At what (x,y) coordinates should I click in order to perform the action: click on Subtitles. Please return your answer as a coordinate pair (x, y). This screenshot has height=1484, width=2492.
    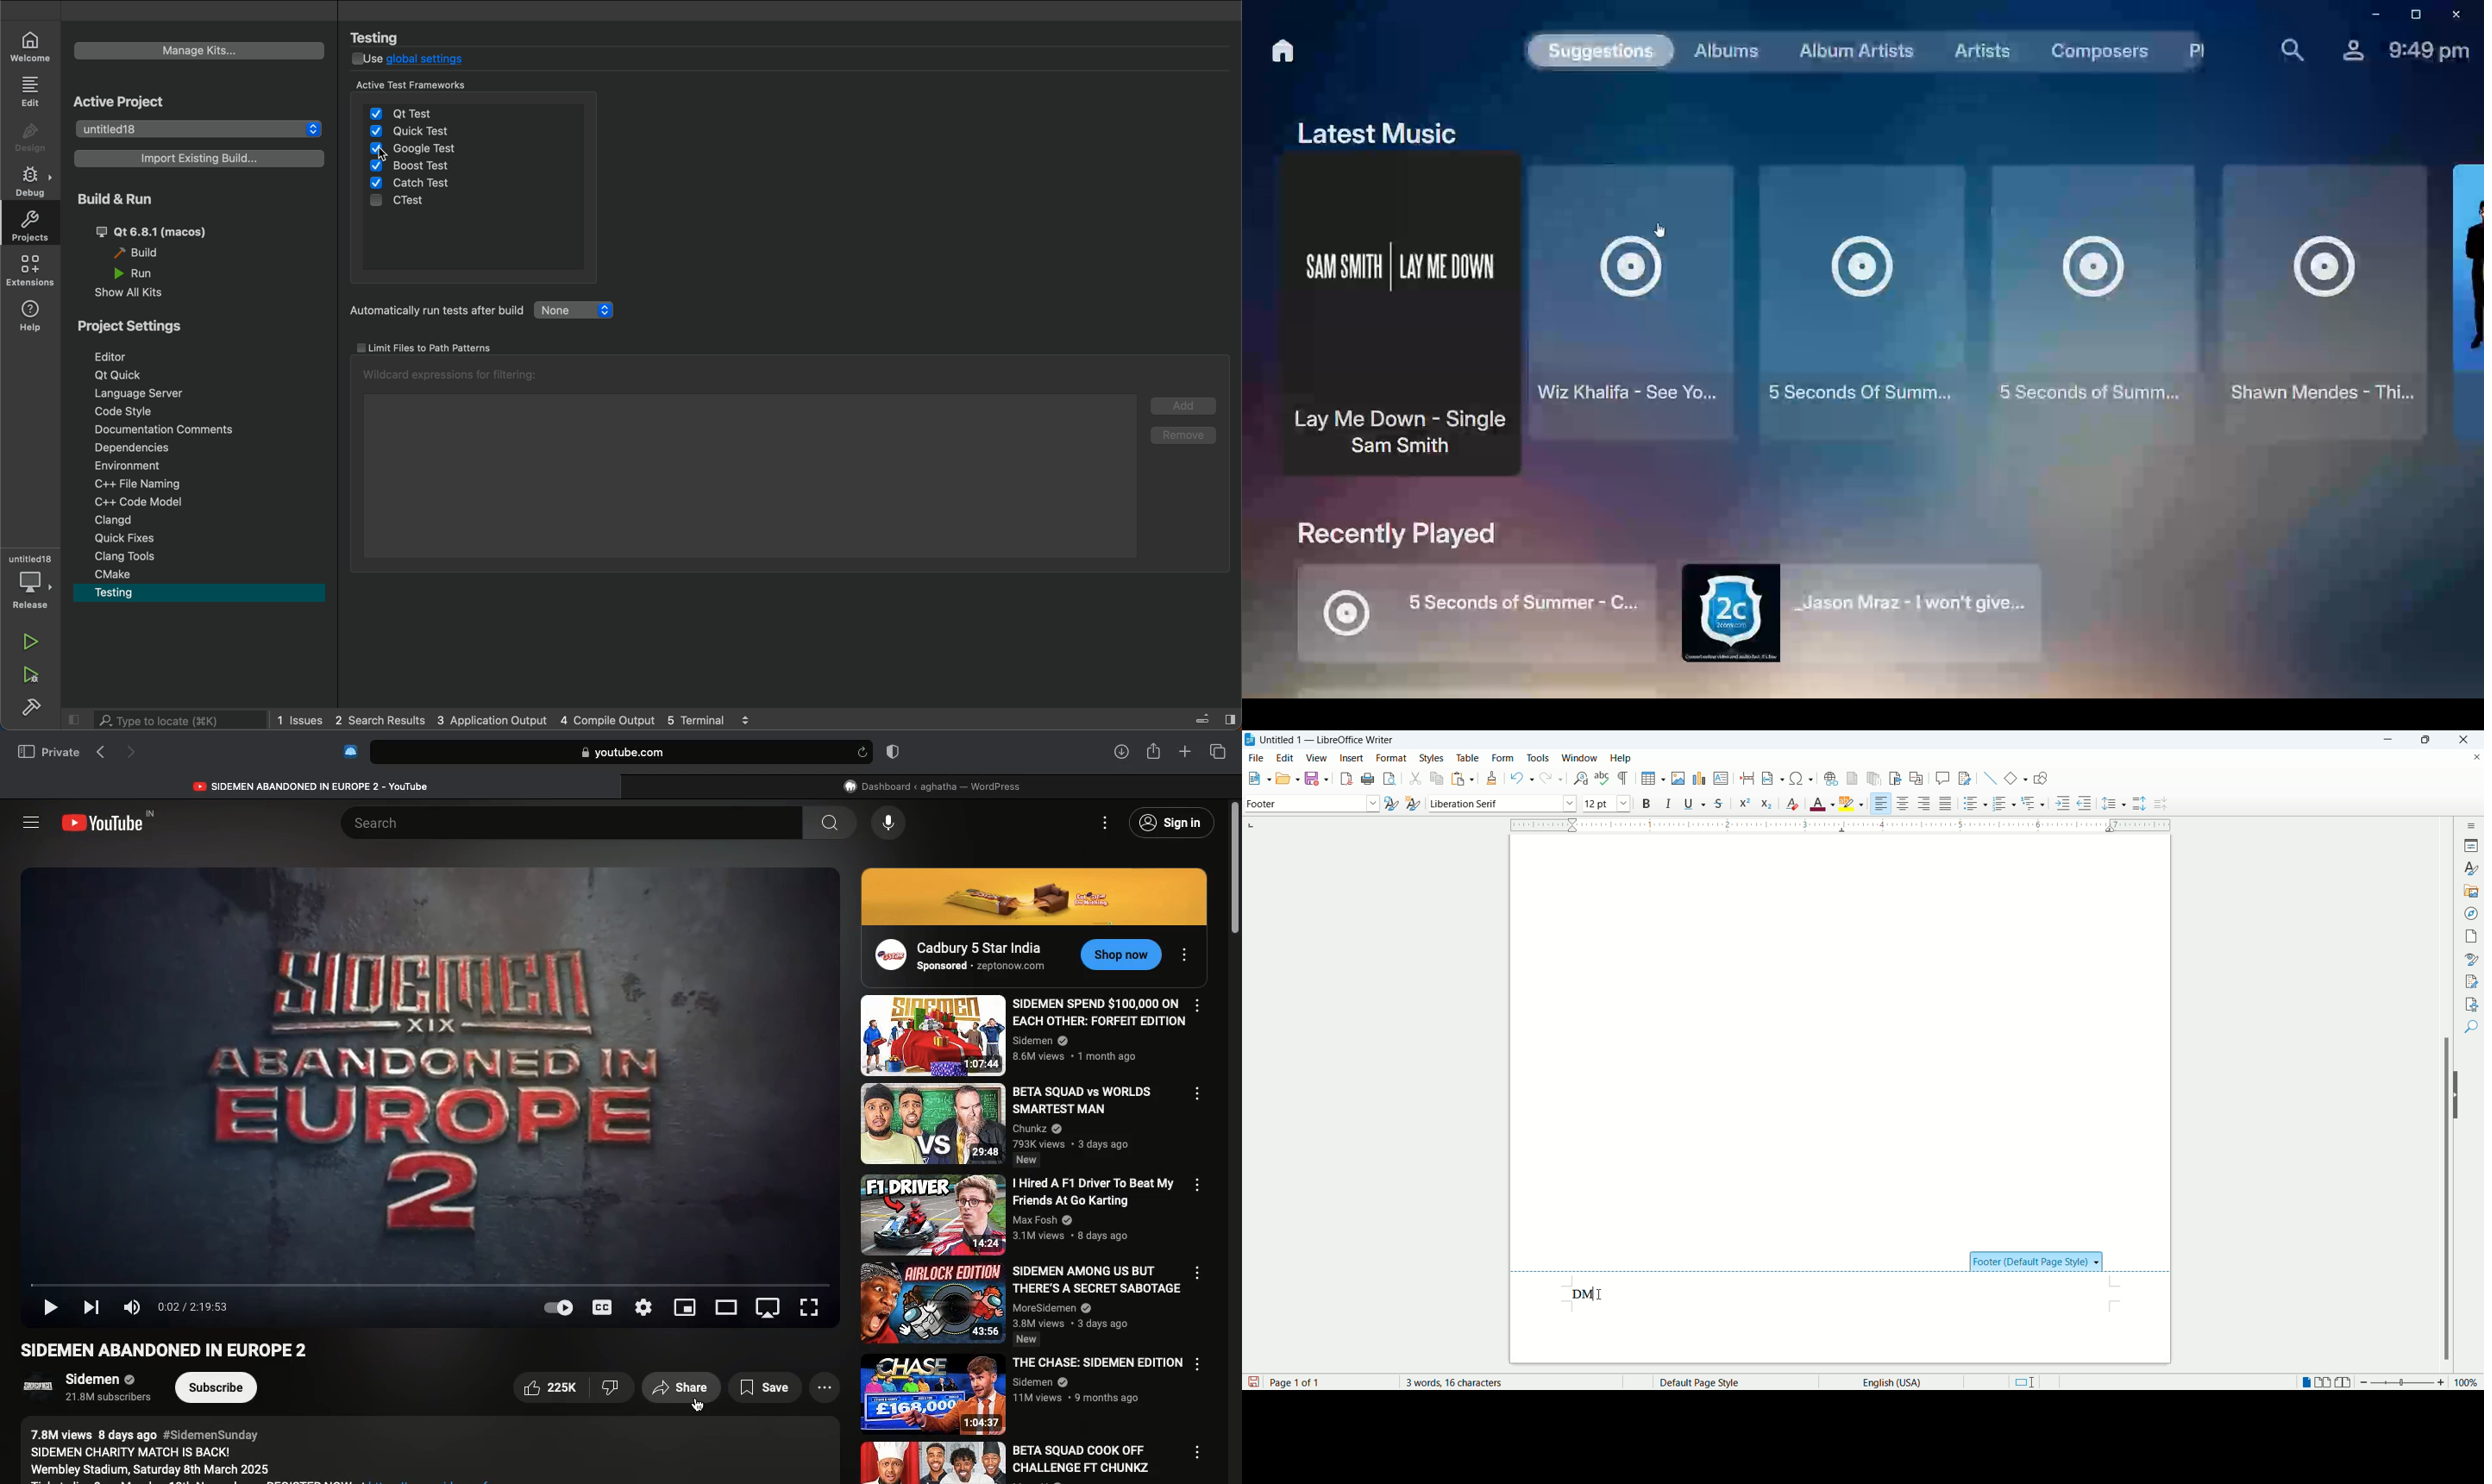
    Looking at the image, I should click on (604, 1307).